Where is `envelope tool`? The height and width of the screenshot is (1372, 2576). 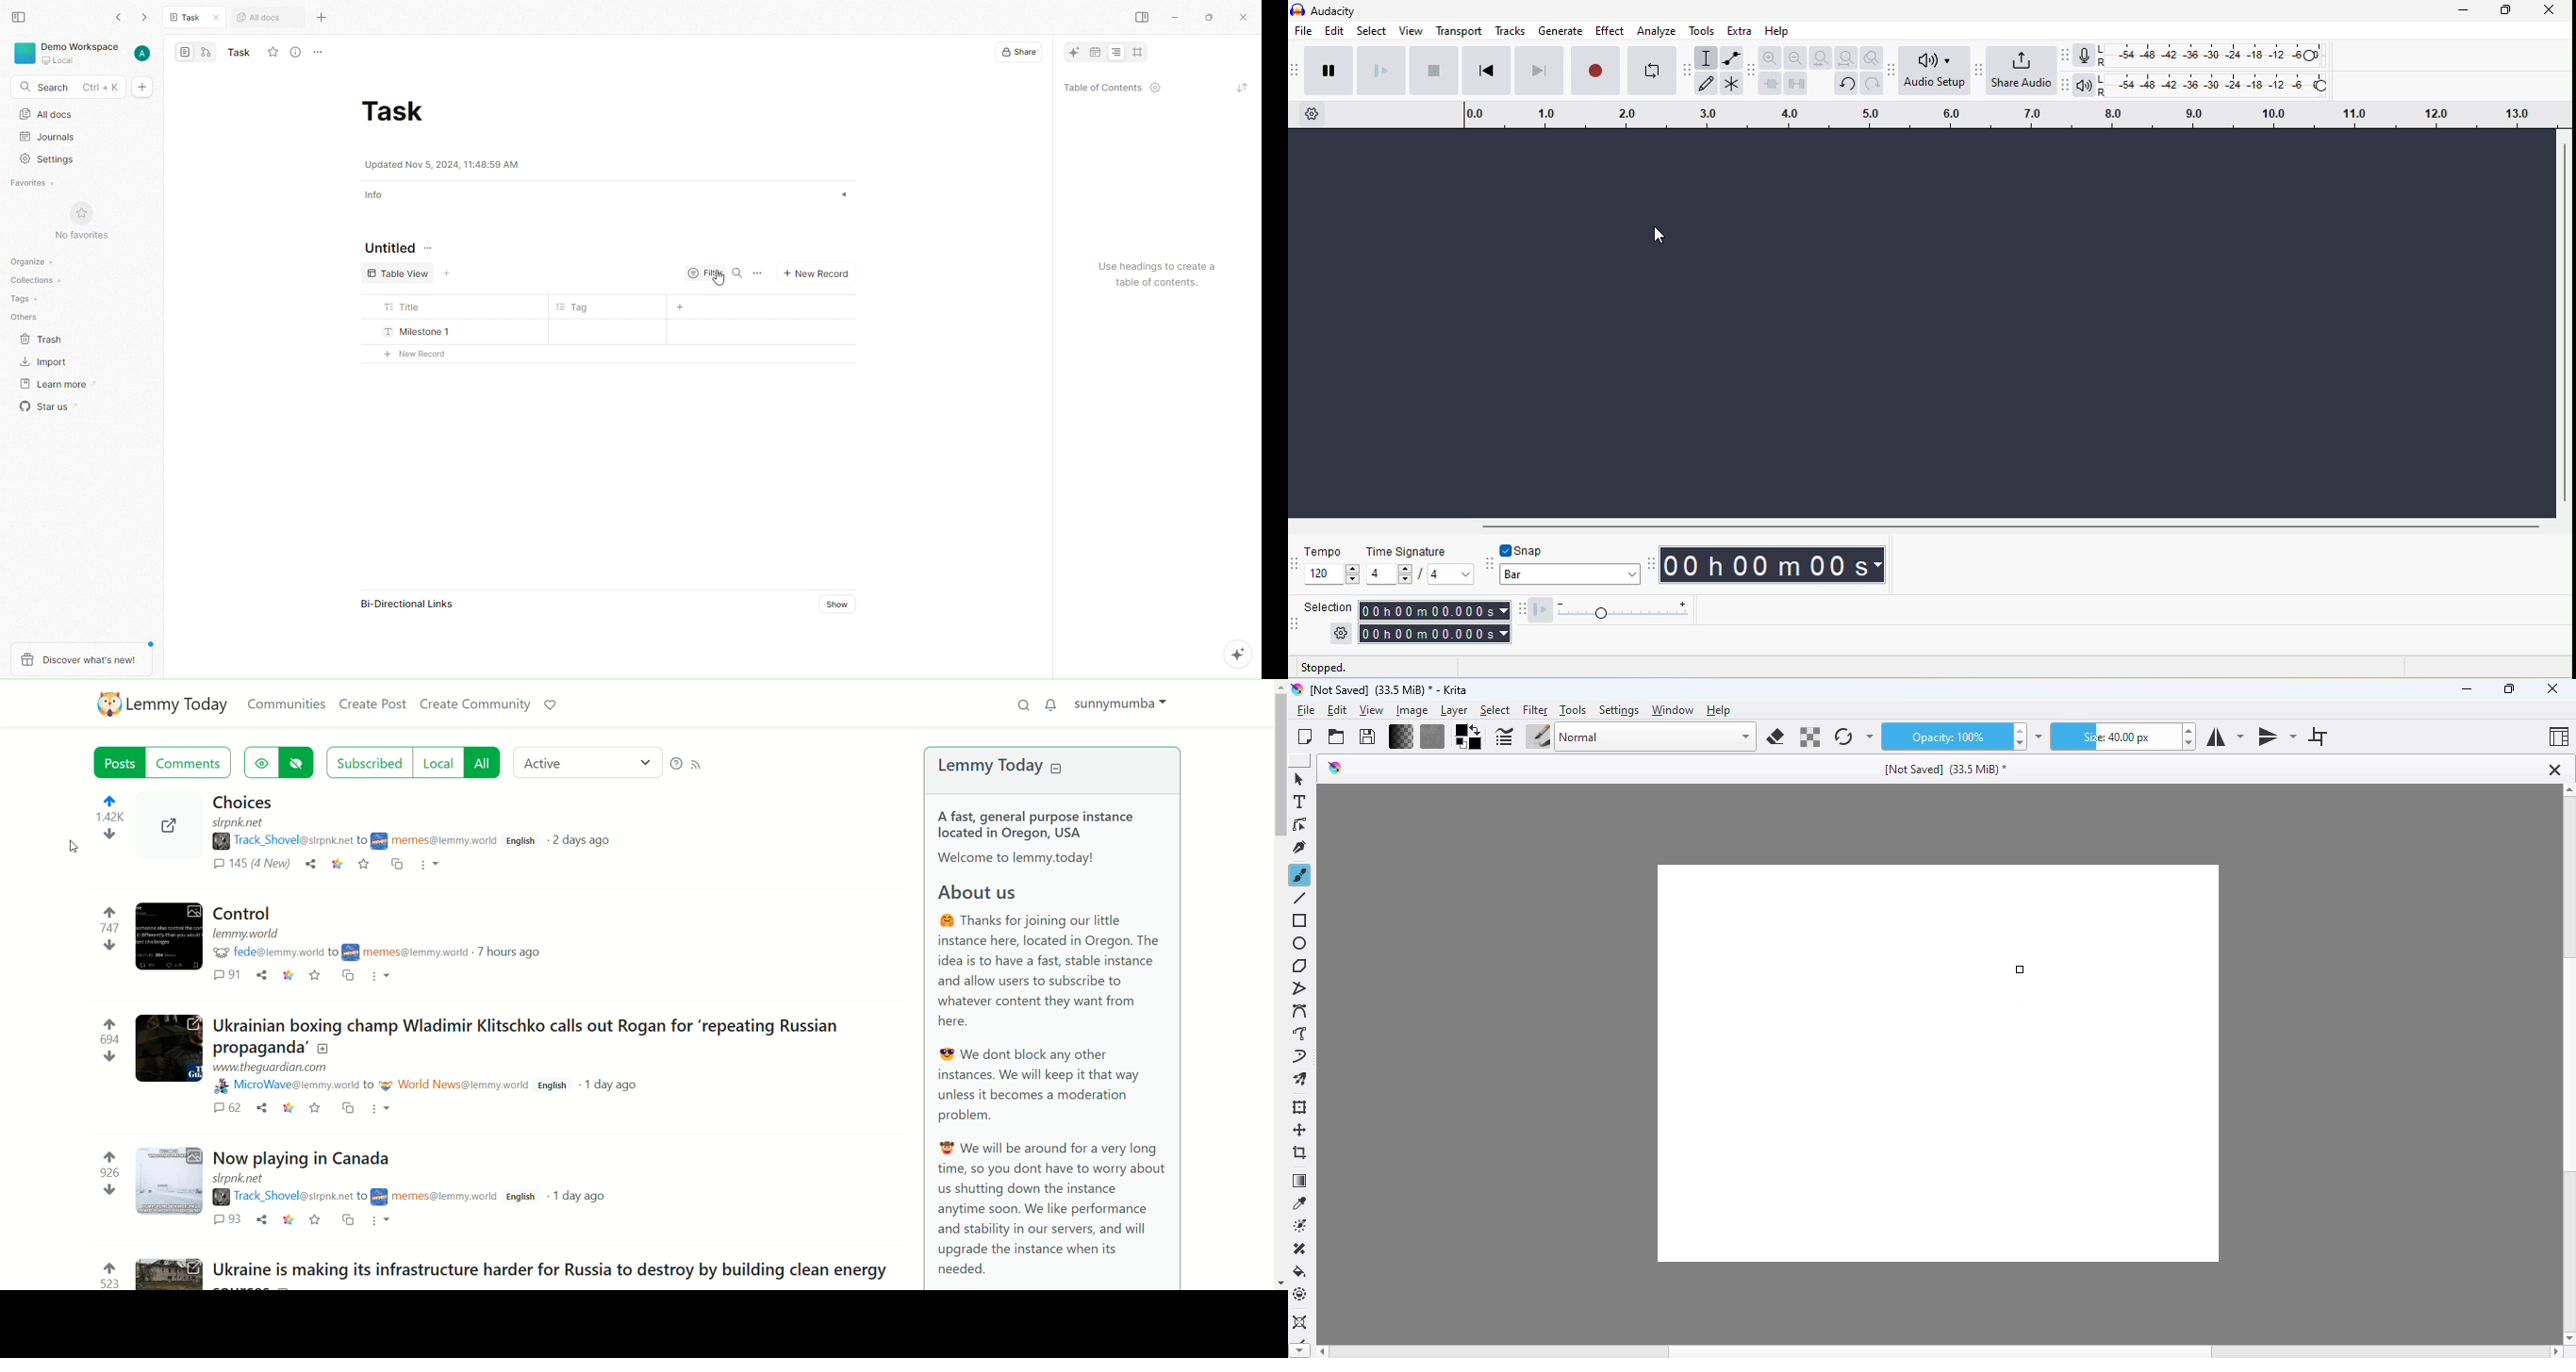 envelope tool is located at coordinates (1733, 56).